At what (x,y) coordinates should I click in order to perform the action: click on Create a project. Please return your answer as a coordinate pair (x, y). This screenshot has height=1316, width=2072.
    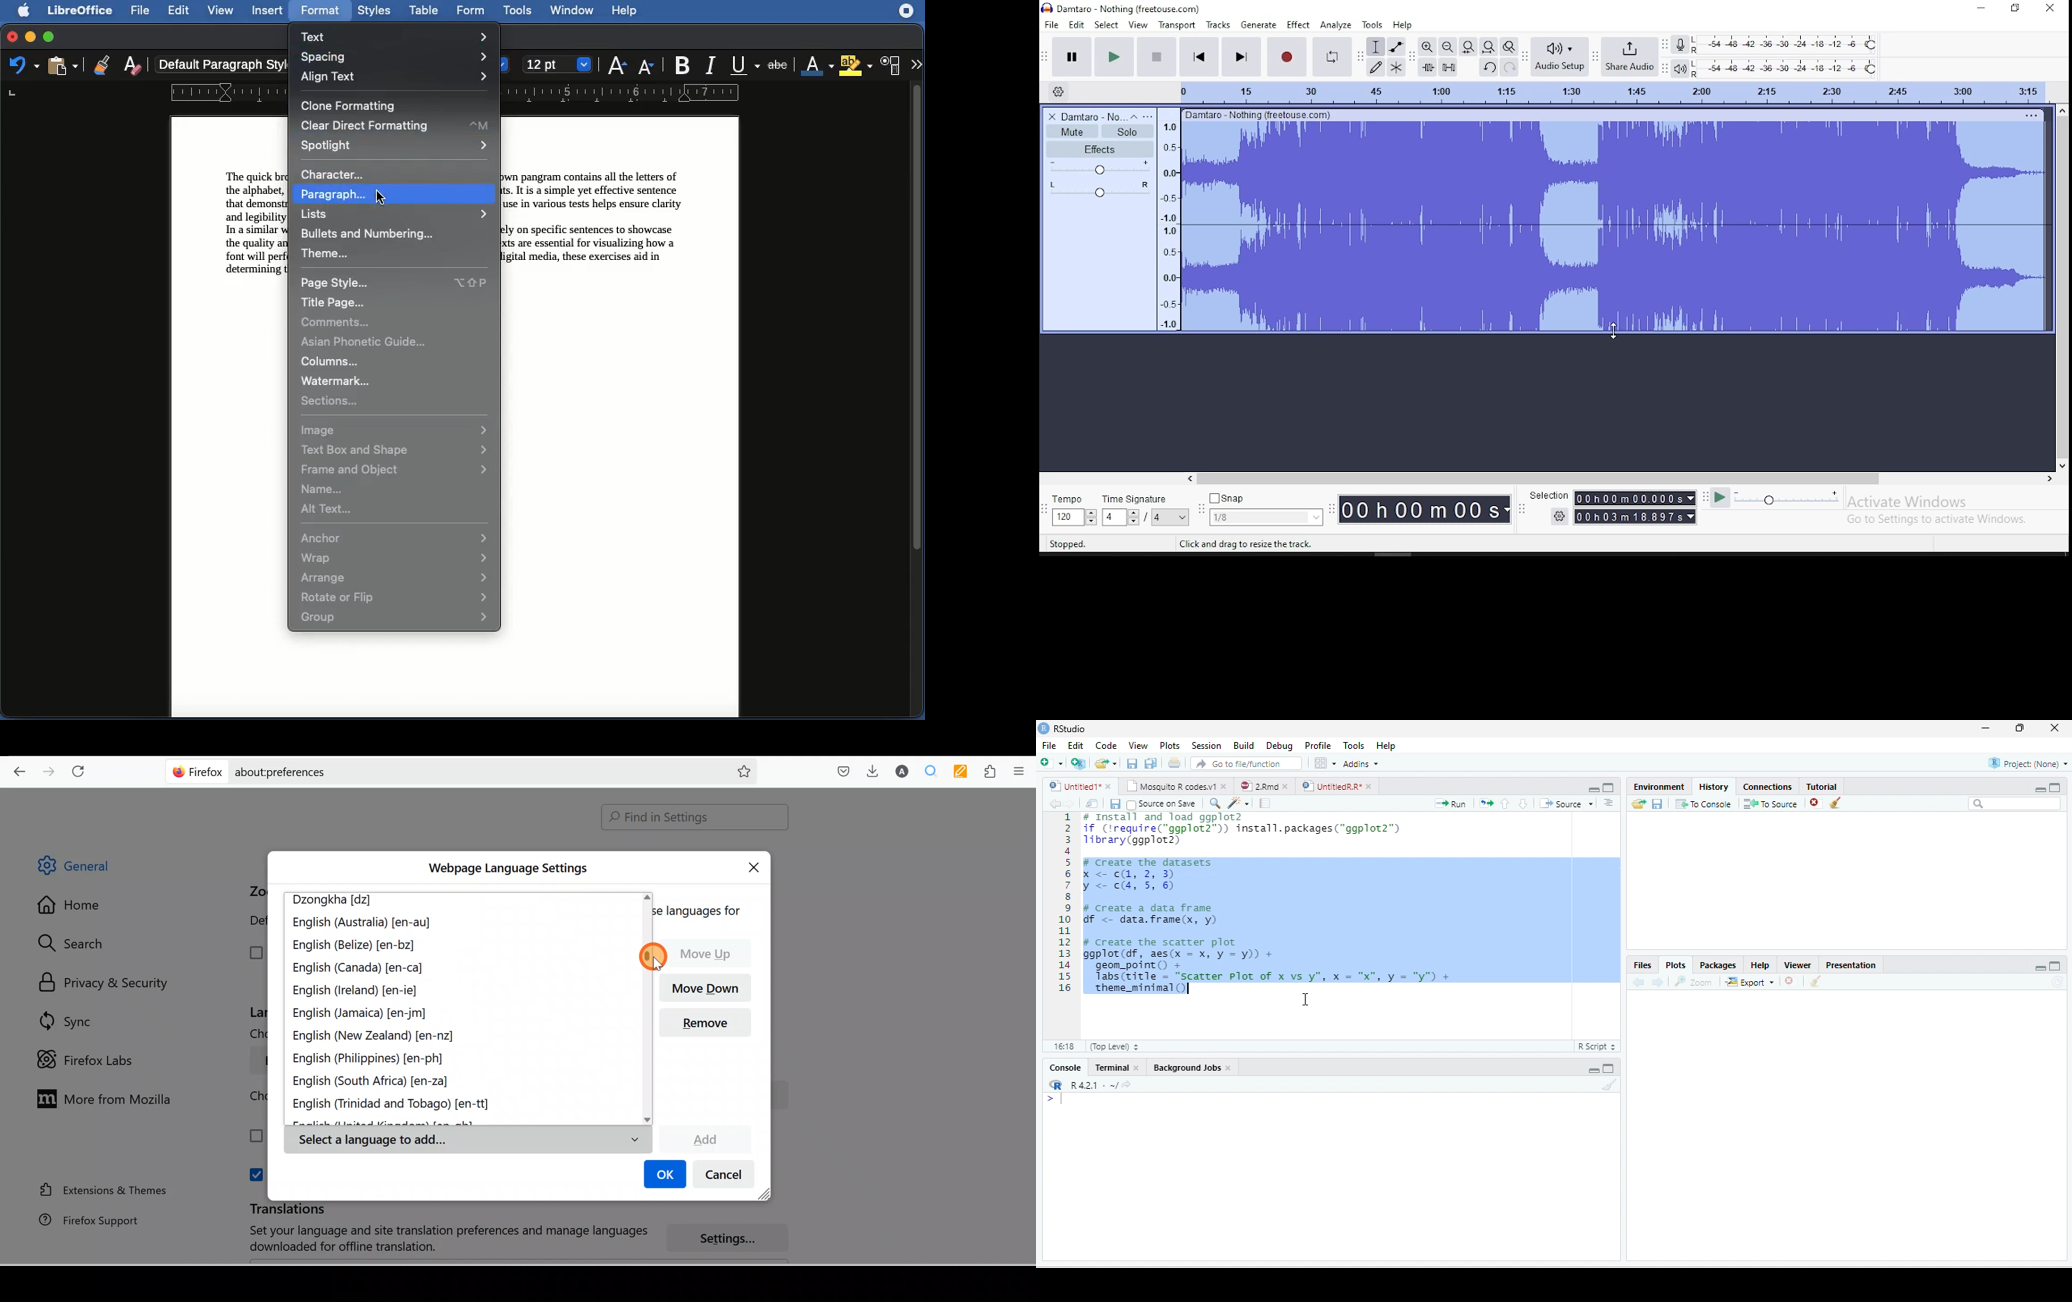
    Looking at the image, I should click on (1079, 762).